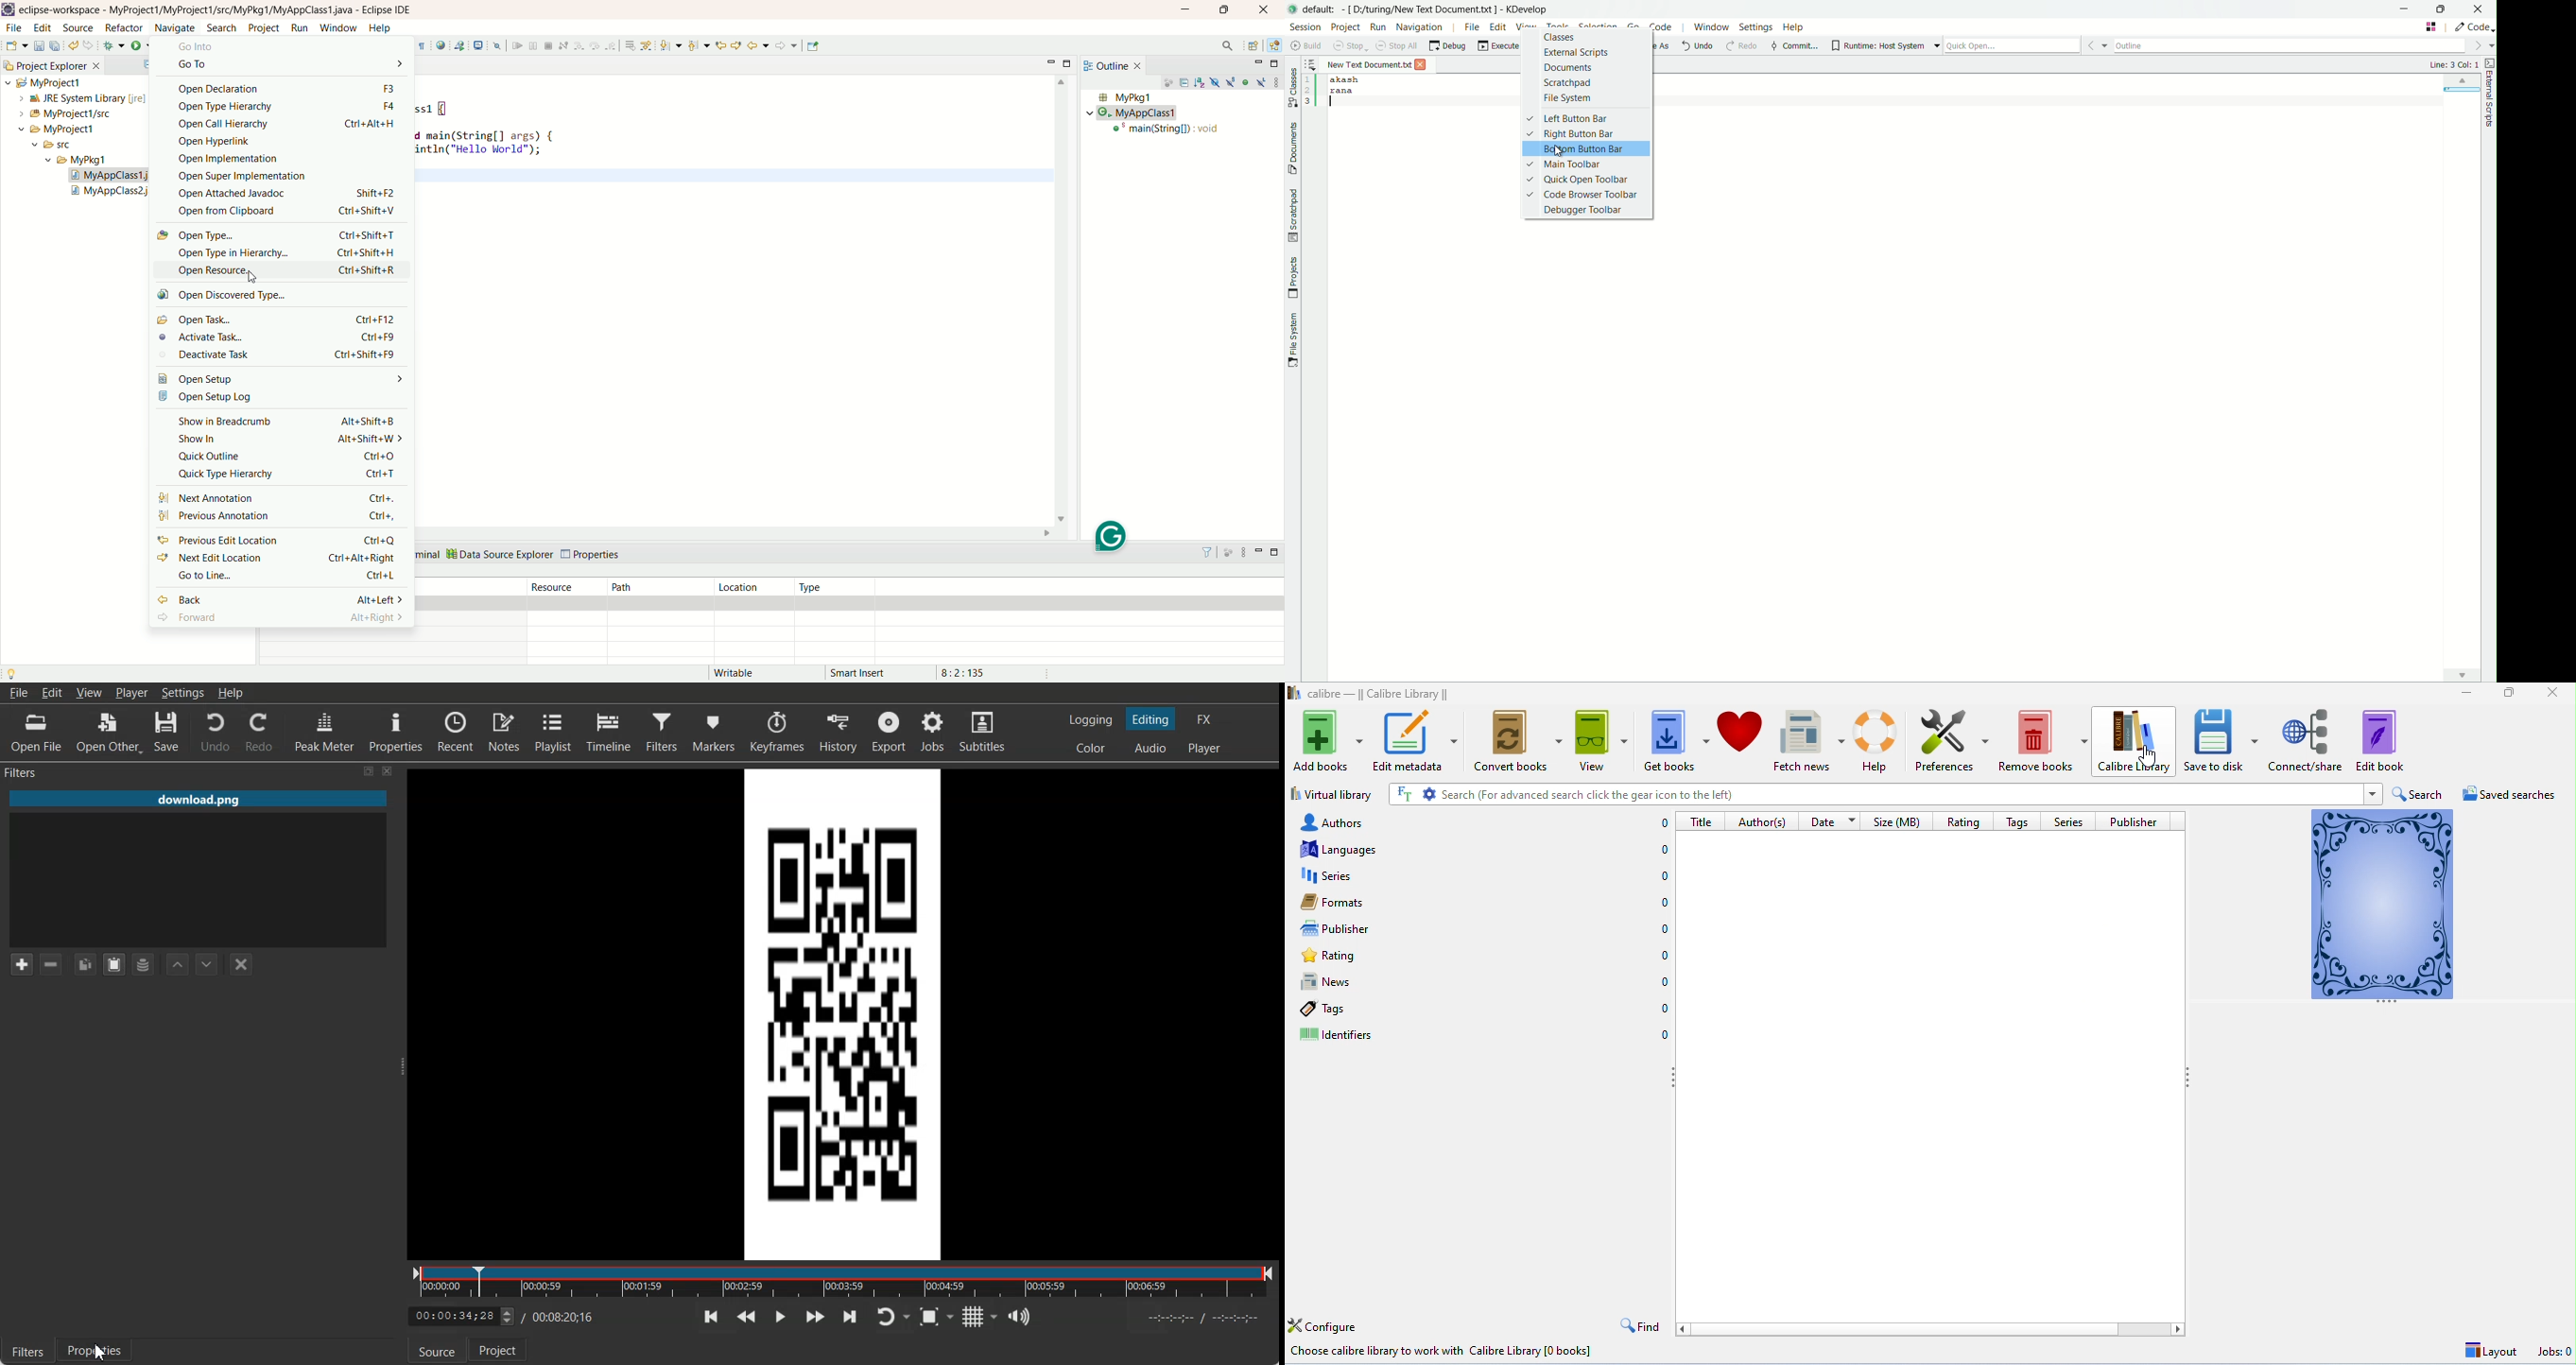 The width and height of the screenshot is (2576, 1372). Describe the element at coordinates (278, 560) in the screenshot. I see `next edit location` at that location.